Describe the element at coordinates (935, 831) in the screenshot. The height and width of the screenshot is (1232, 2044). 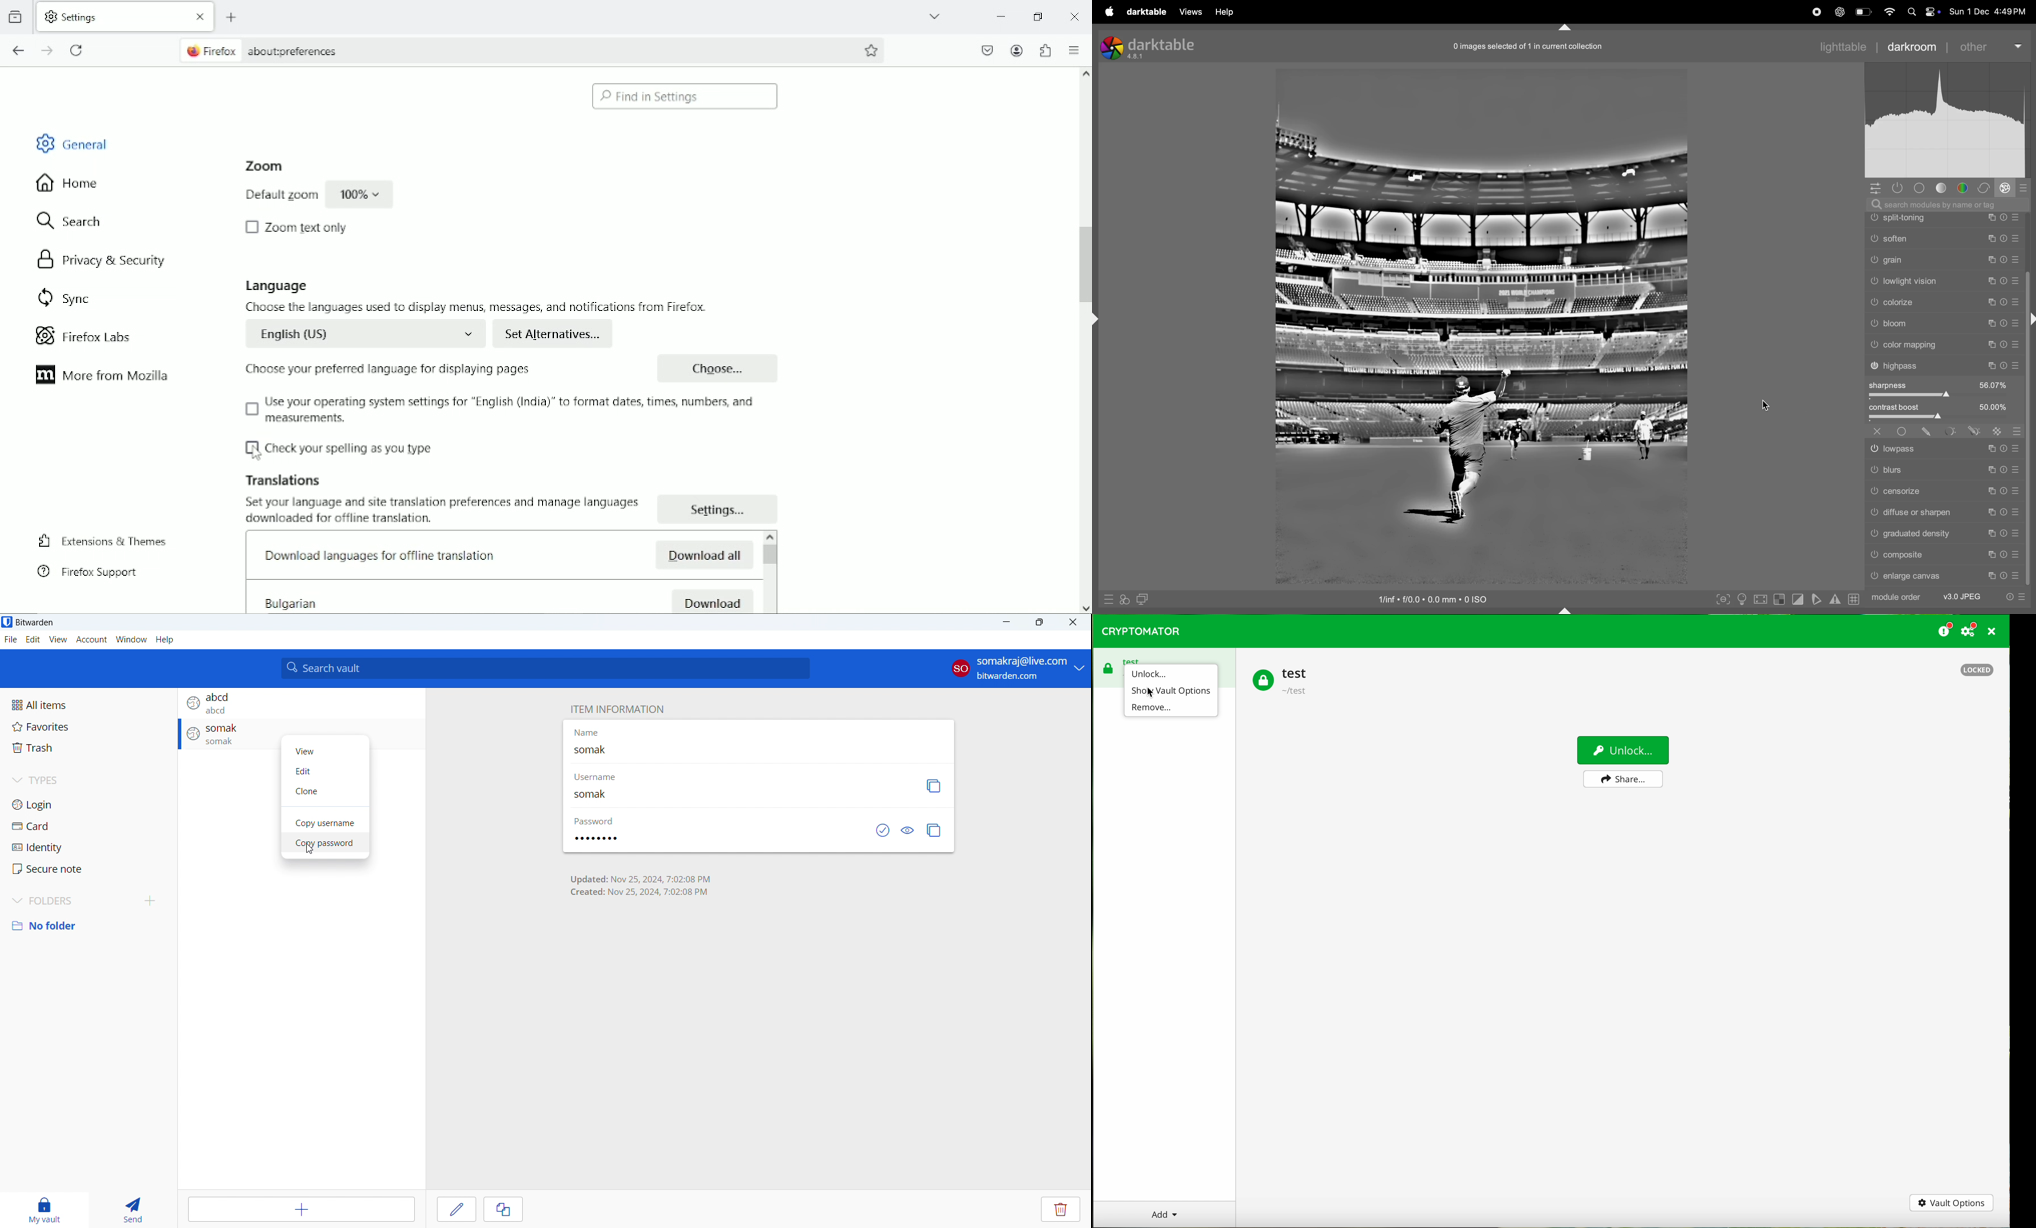
I see `copy password` at that location.